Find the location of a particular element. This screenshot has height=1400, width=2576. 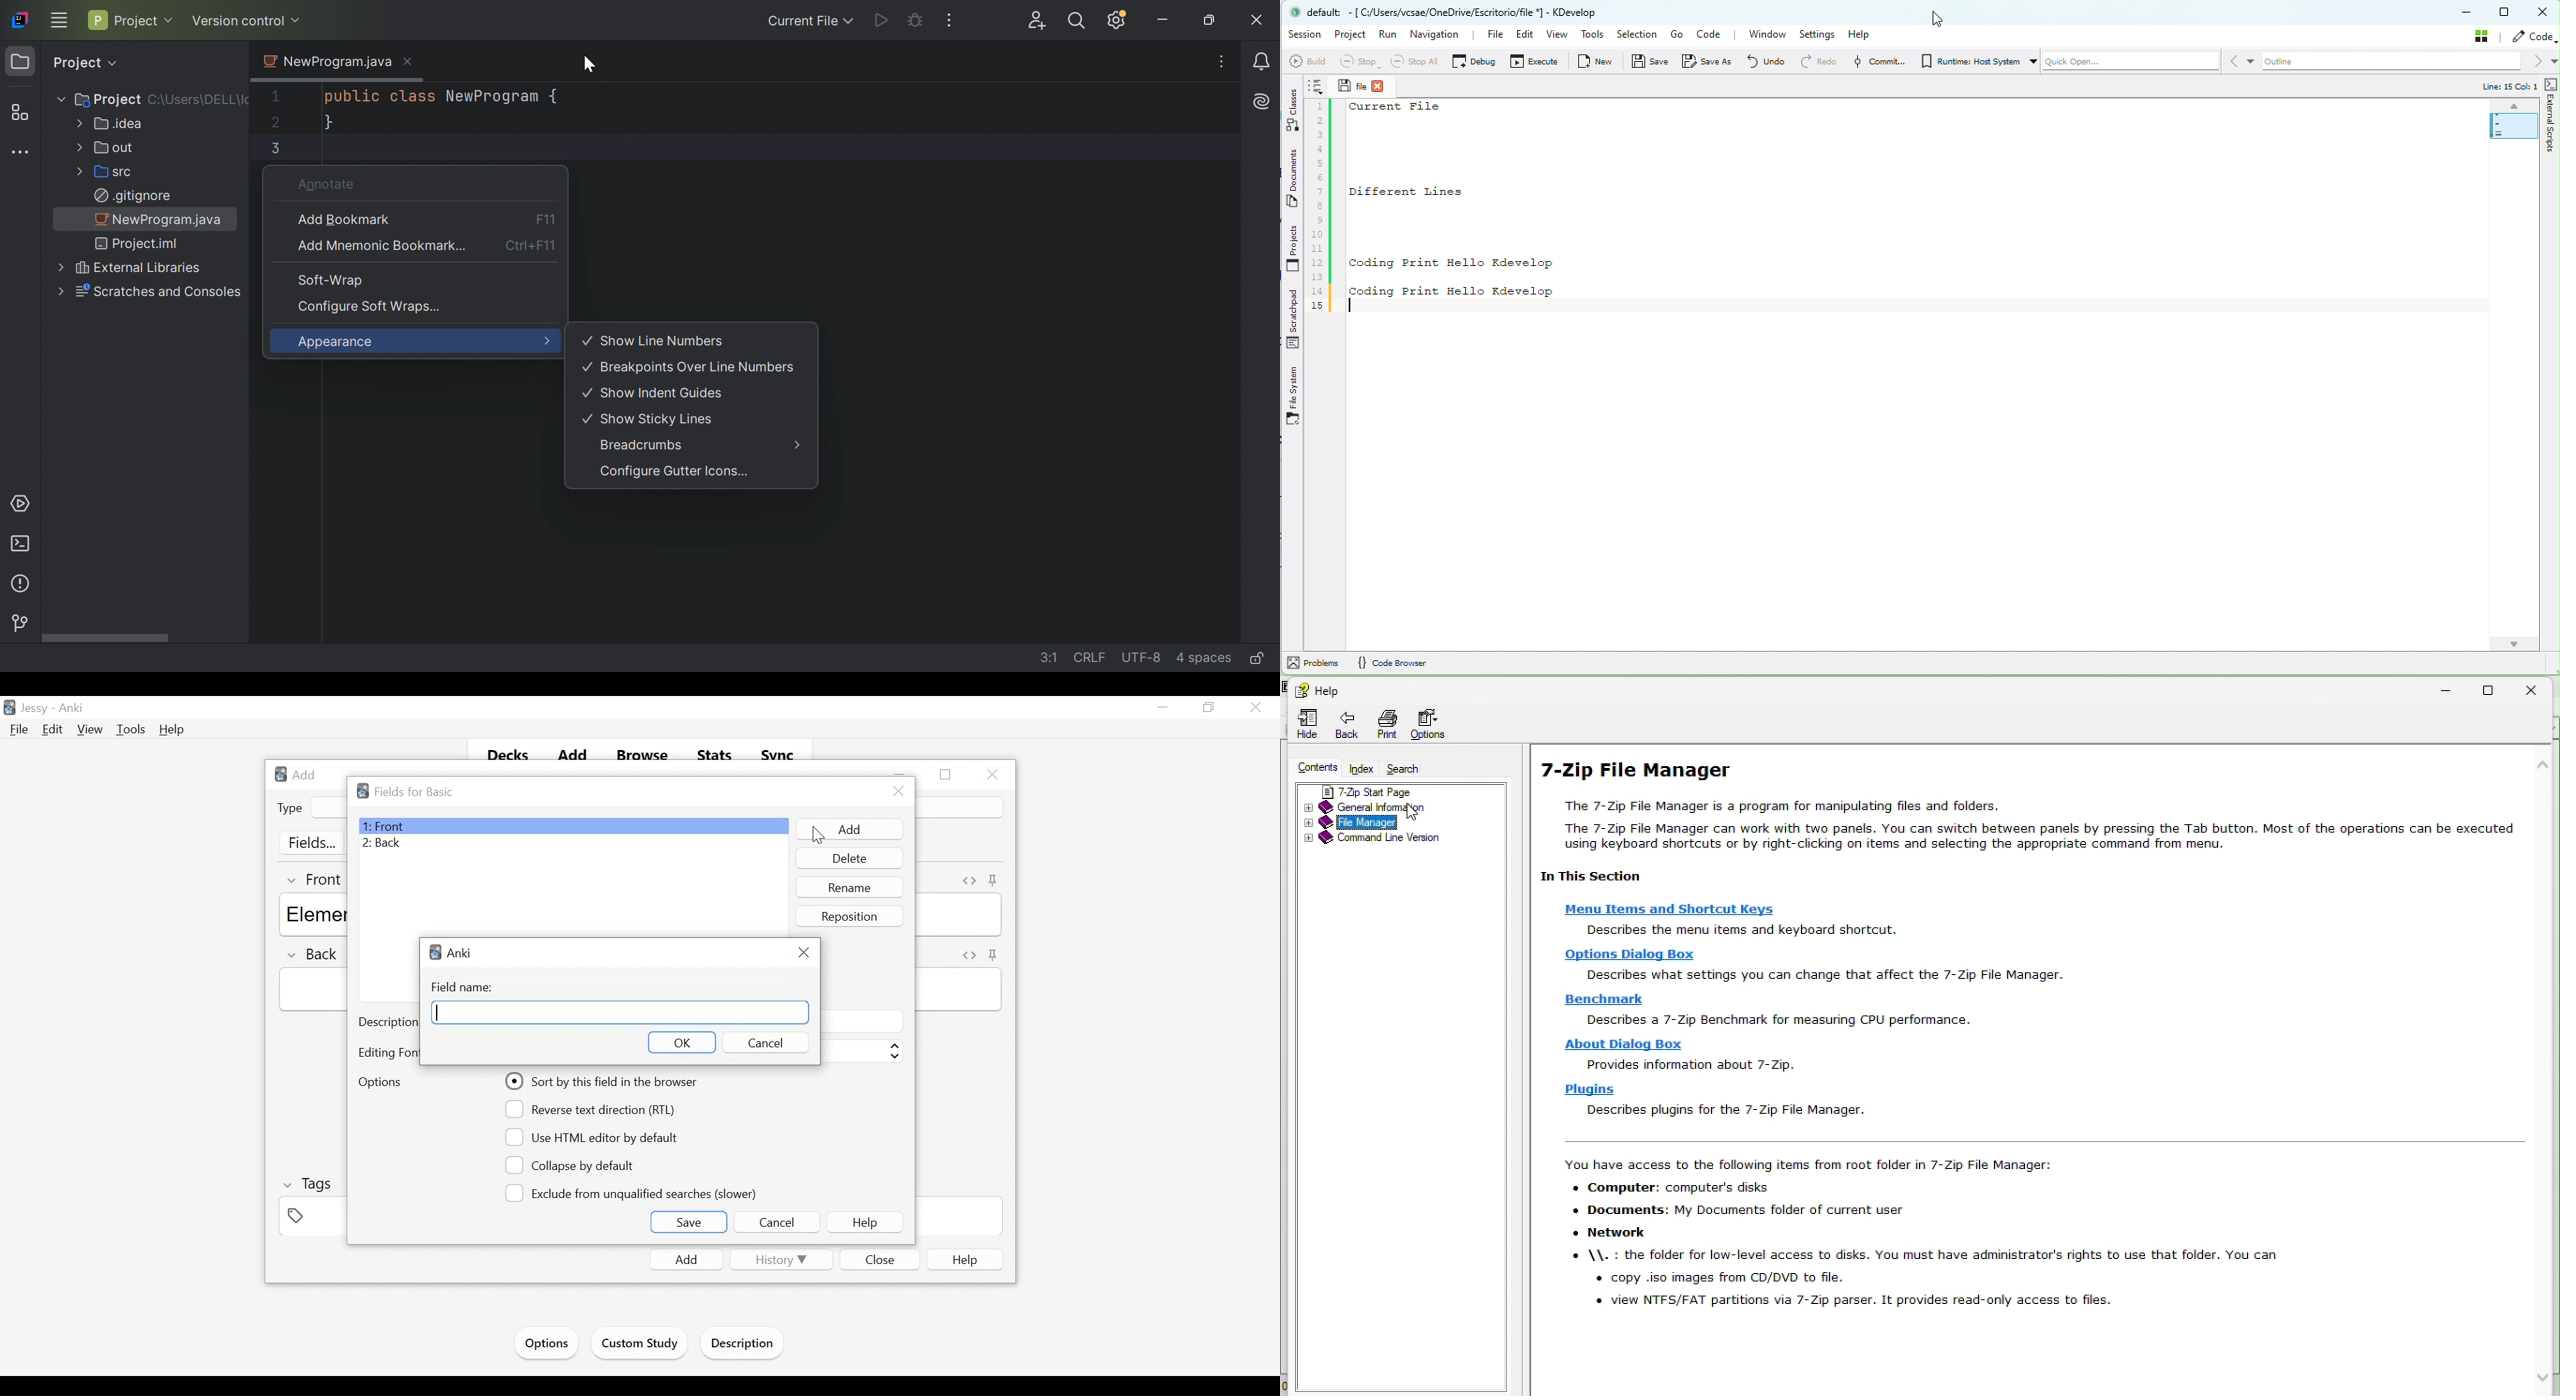

Anki is located at coordinates (71, 709).